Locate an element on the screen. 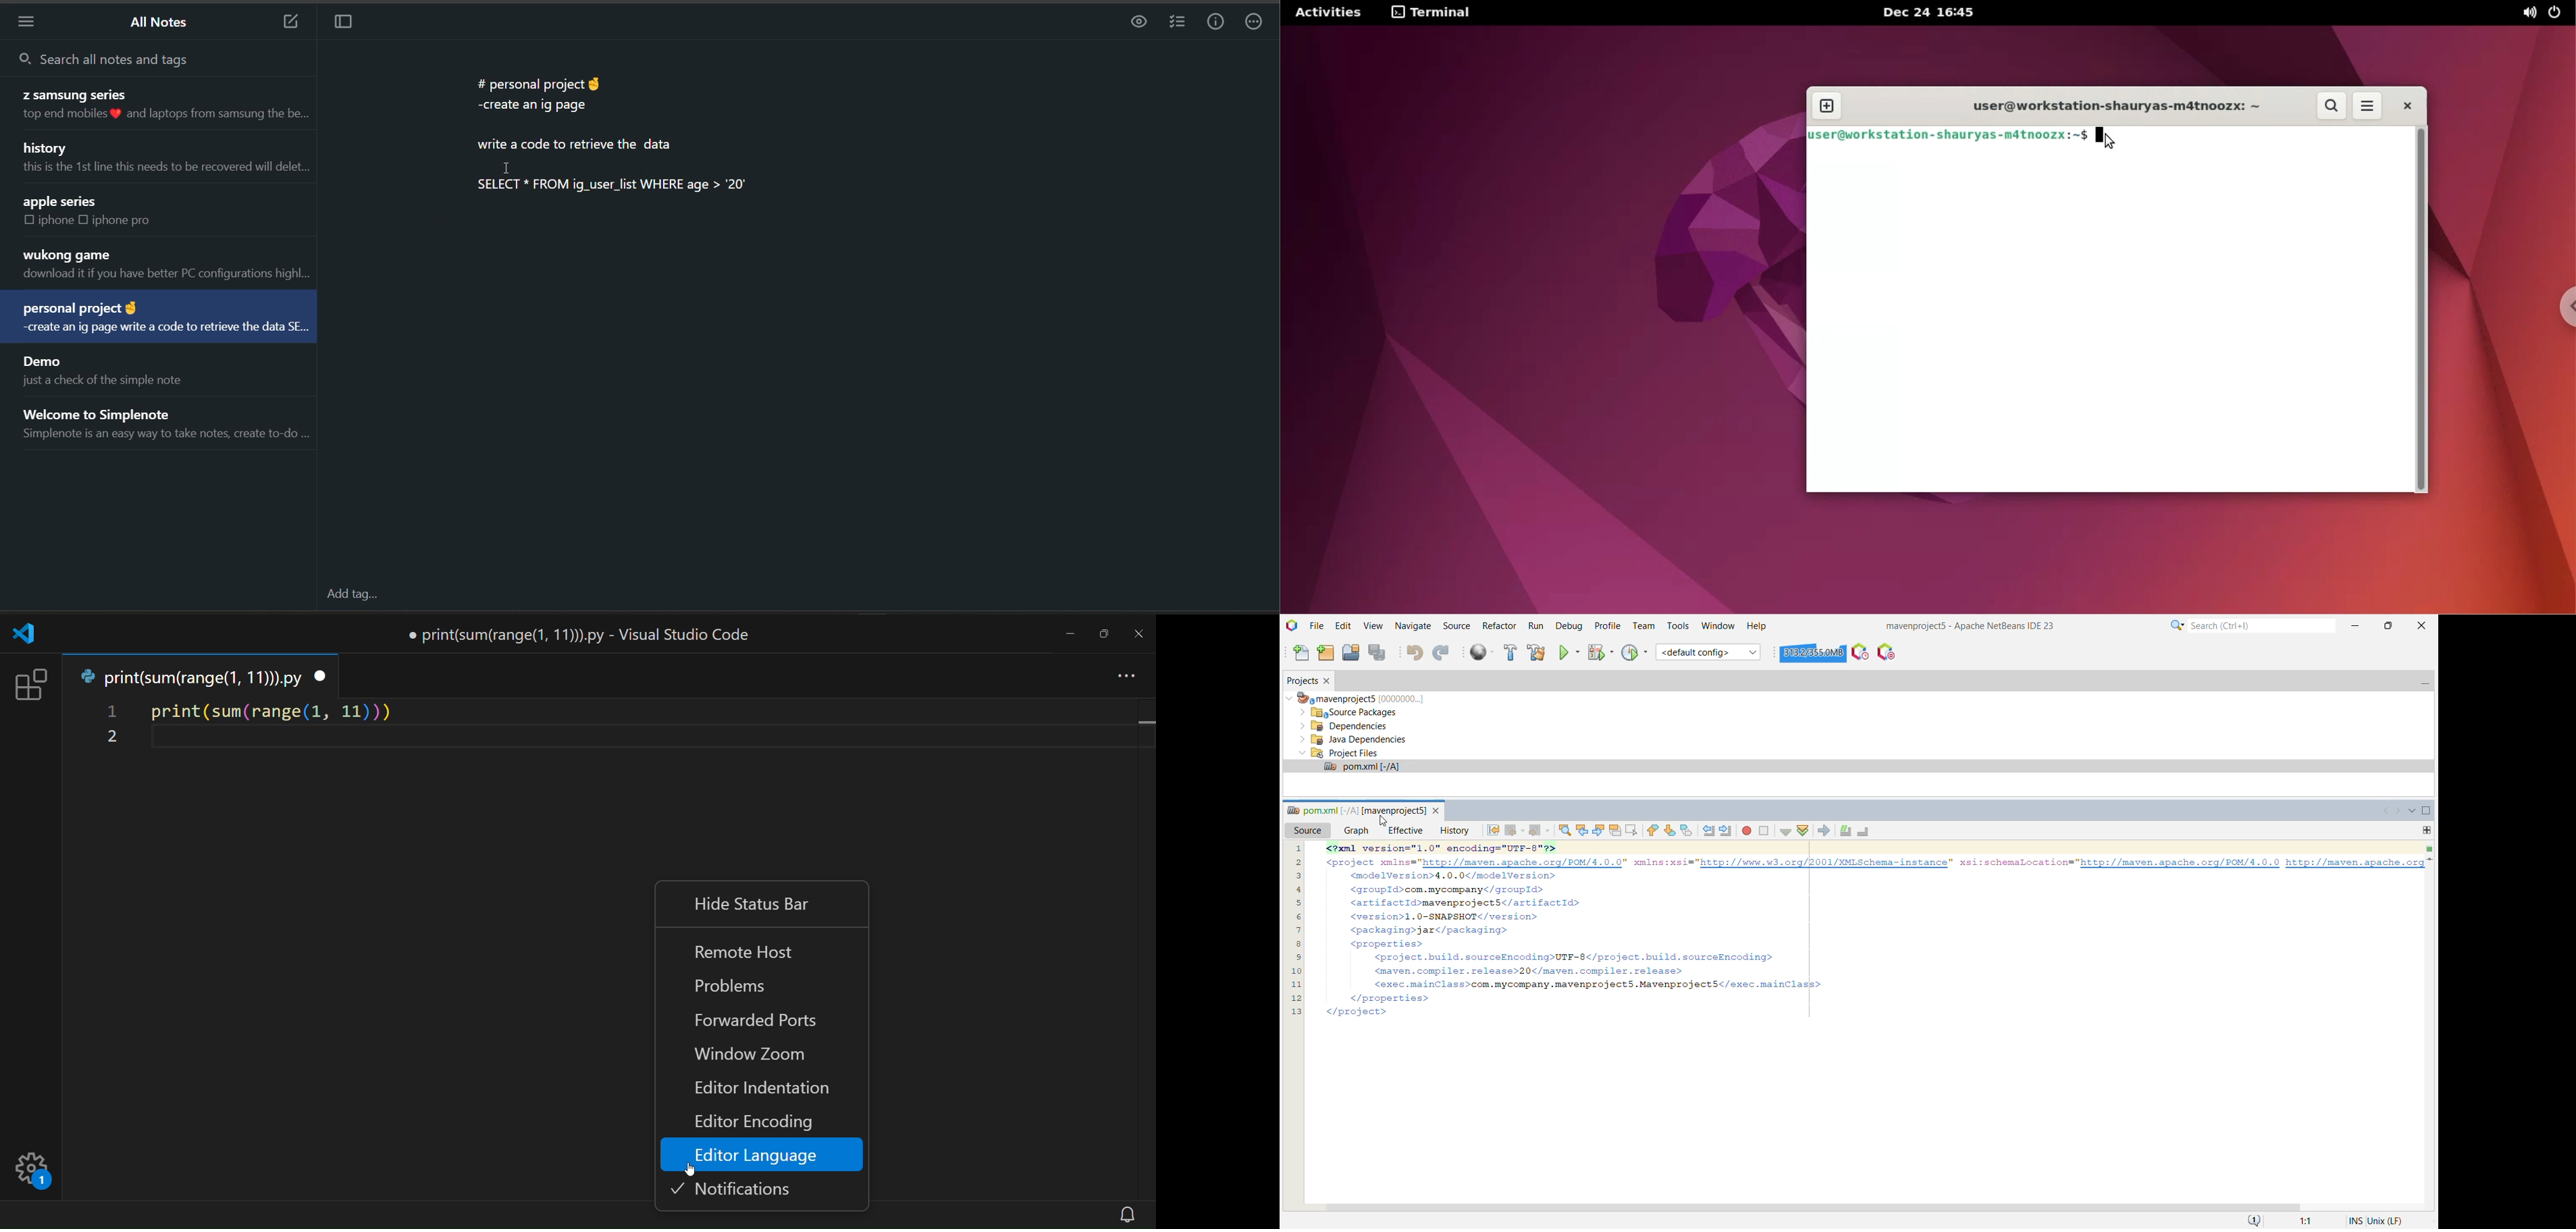 This screenshot has height=1232, width=2576. note title  and preview is located at coordinates (159, 319).